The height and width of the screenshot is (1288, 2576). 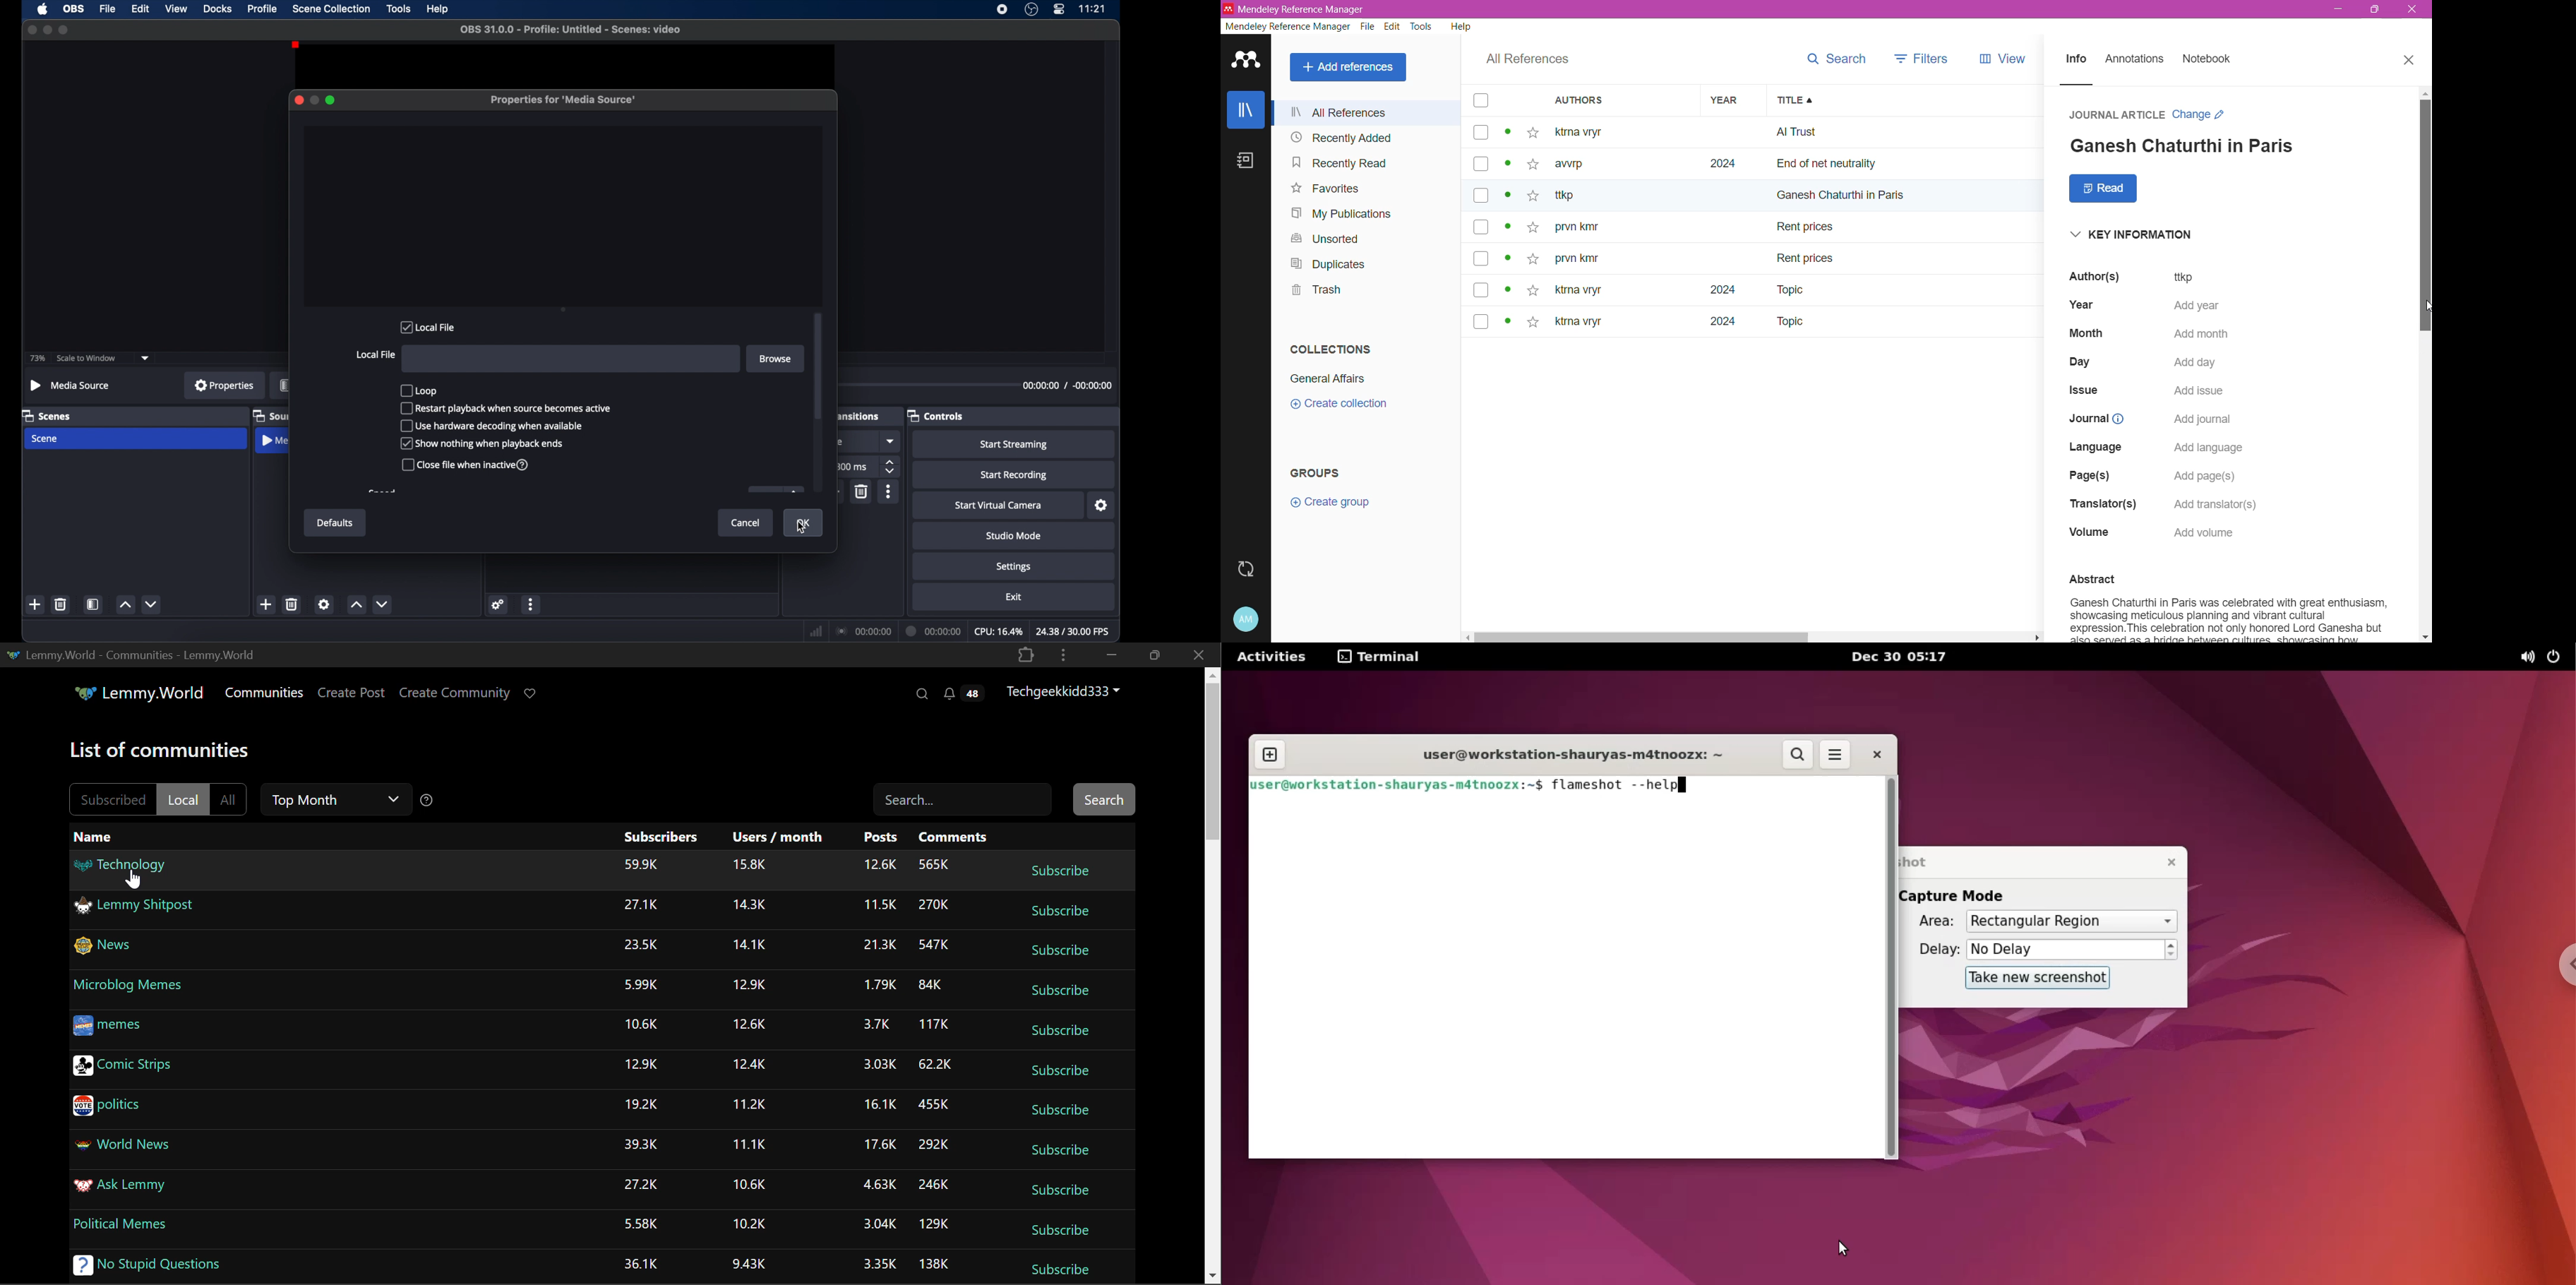 What do you see at coordinates (571, 30) in the screenshot?
I see `file name` at bounding box center [571, 30].